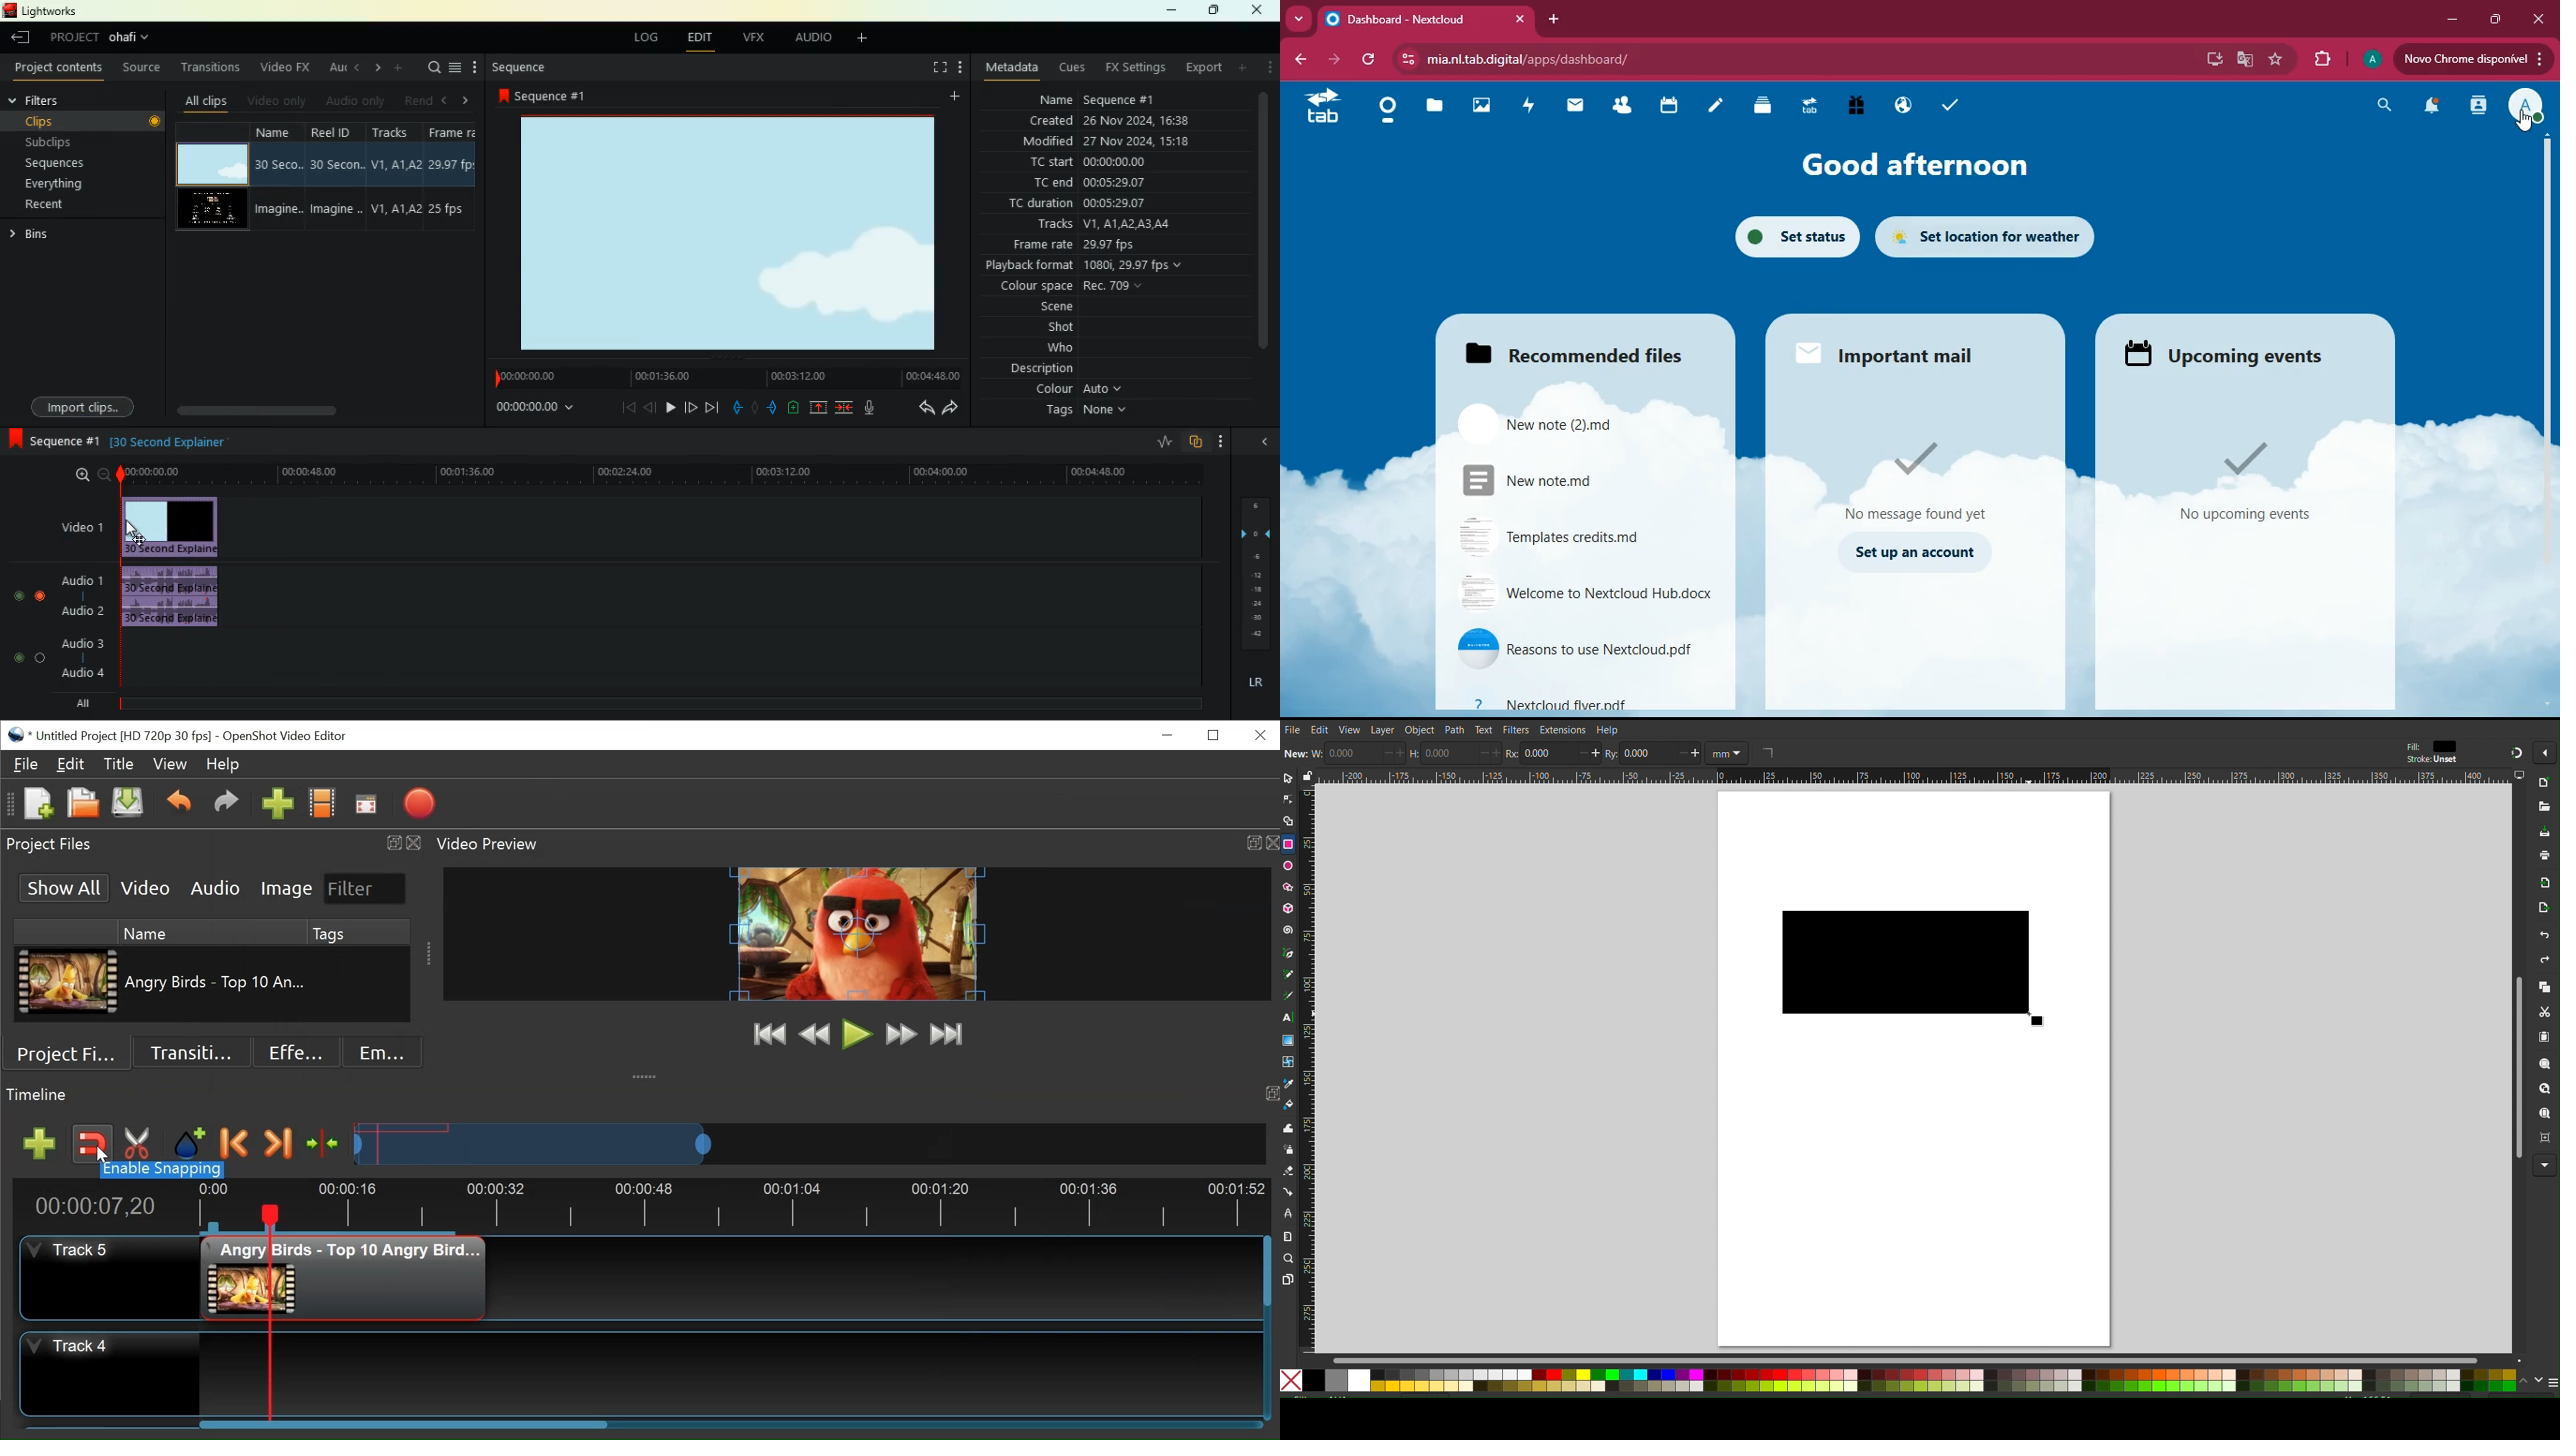 Image resolution: width=2576 pixels, height=1456 pixels. I want to click on scroll, so click(292, 404).